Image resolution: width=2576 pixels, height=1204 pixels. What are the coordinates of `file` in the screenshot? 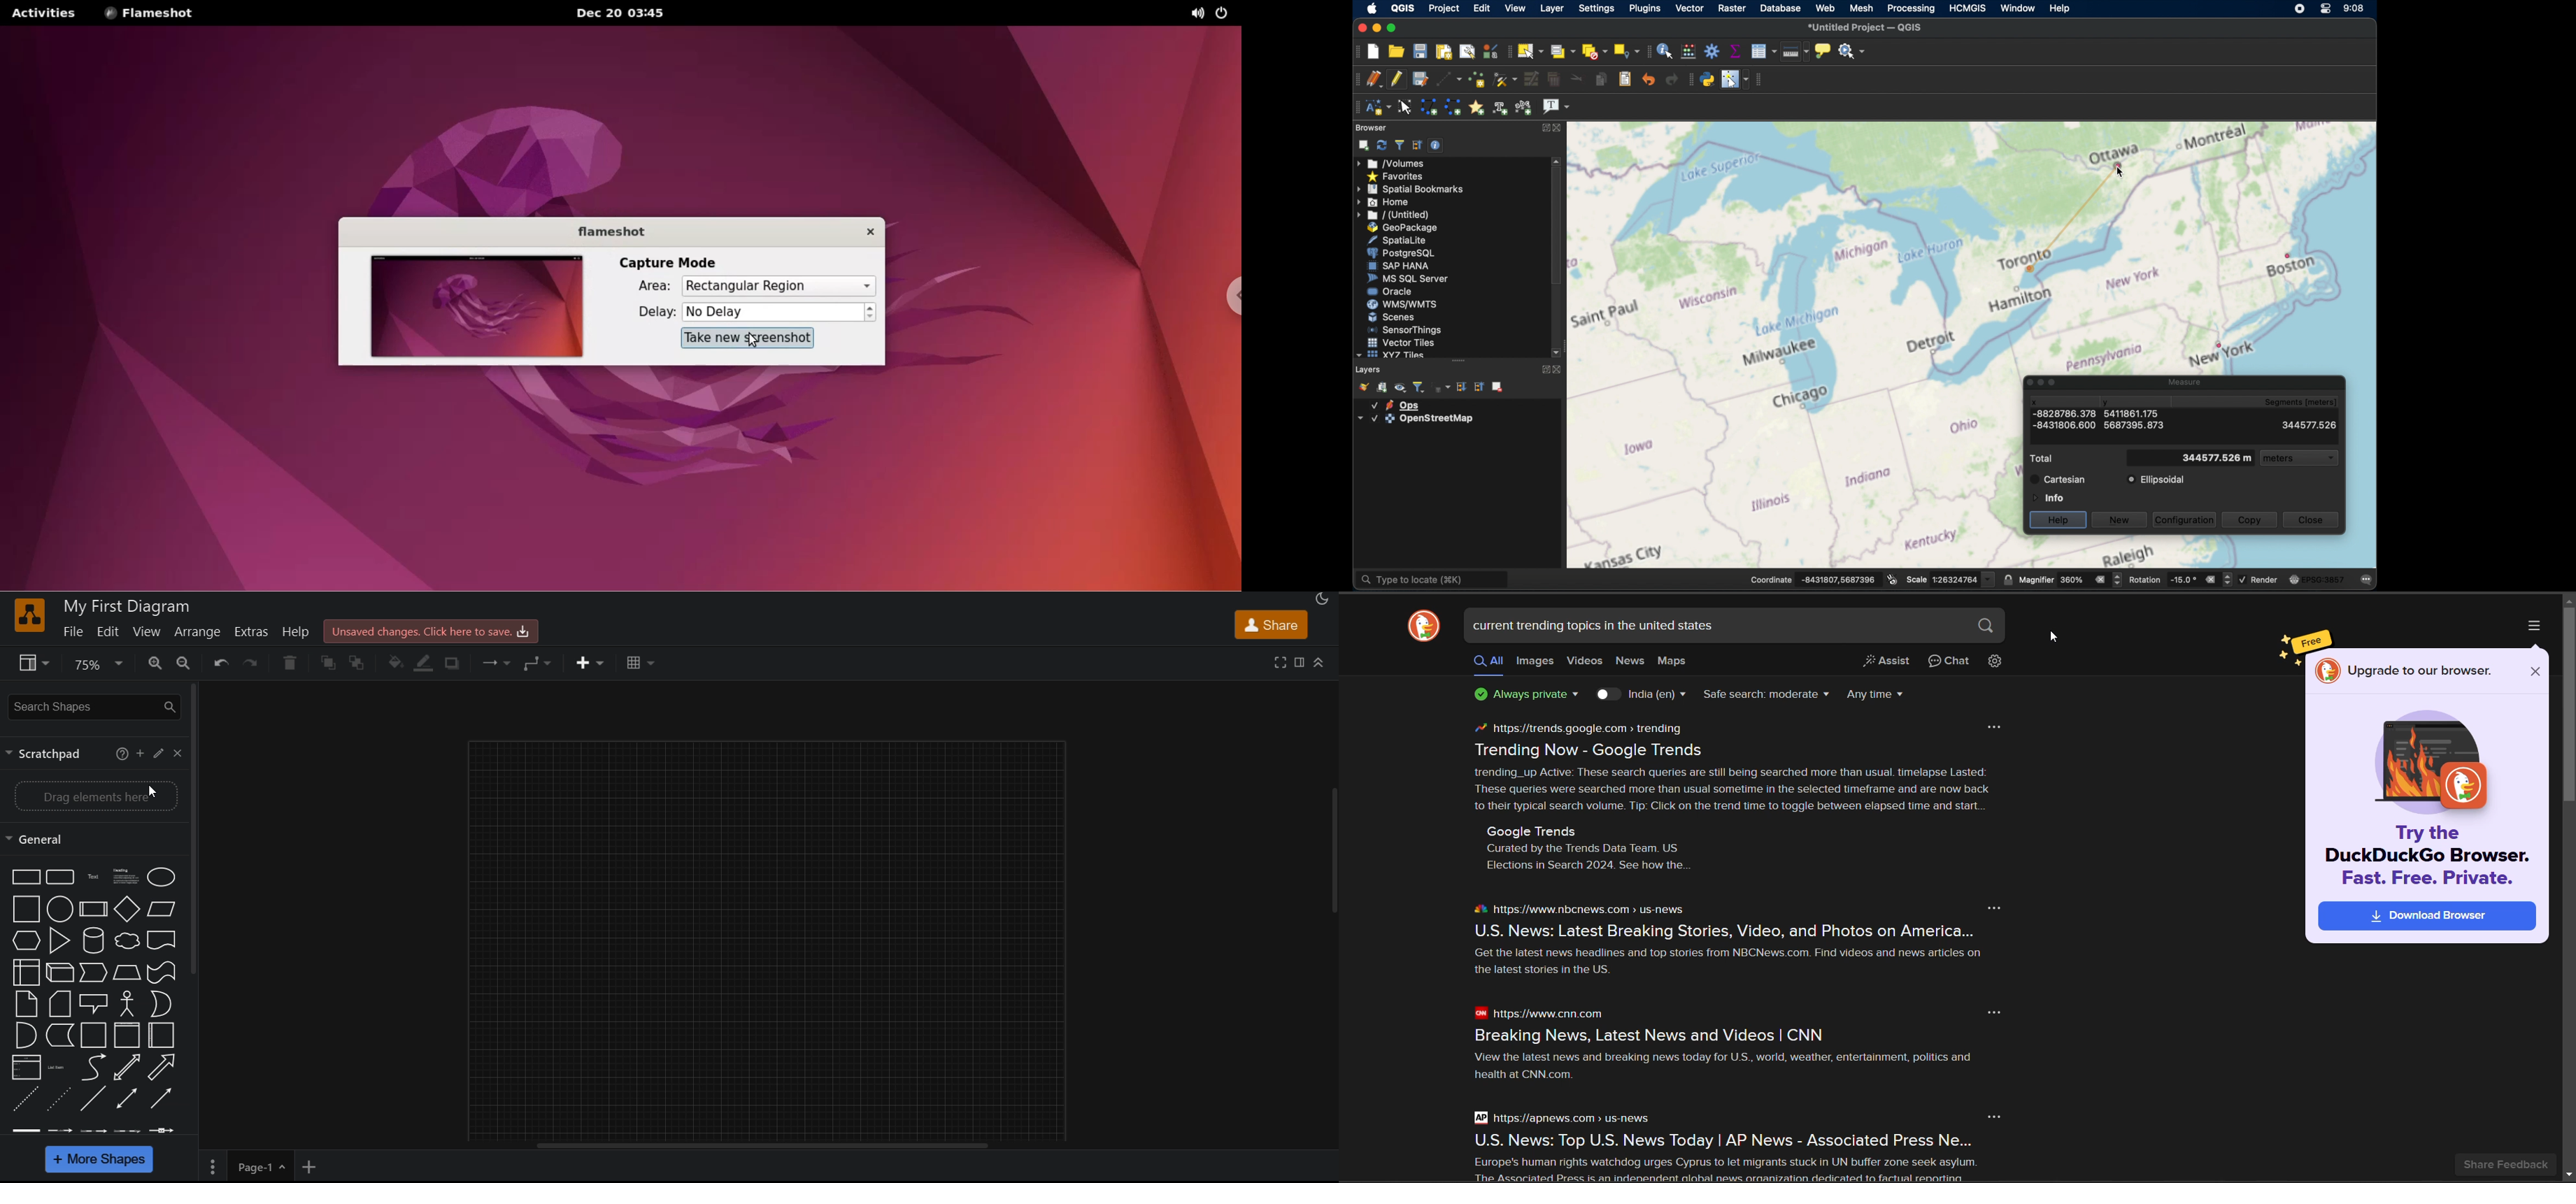 It's located at (74, 635).